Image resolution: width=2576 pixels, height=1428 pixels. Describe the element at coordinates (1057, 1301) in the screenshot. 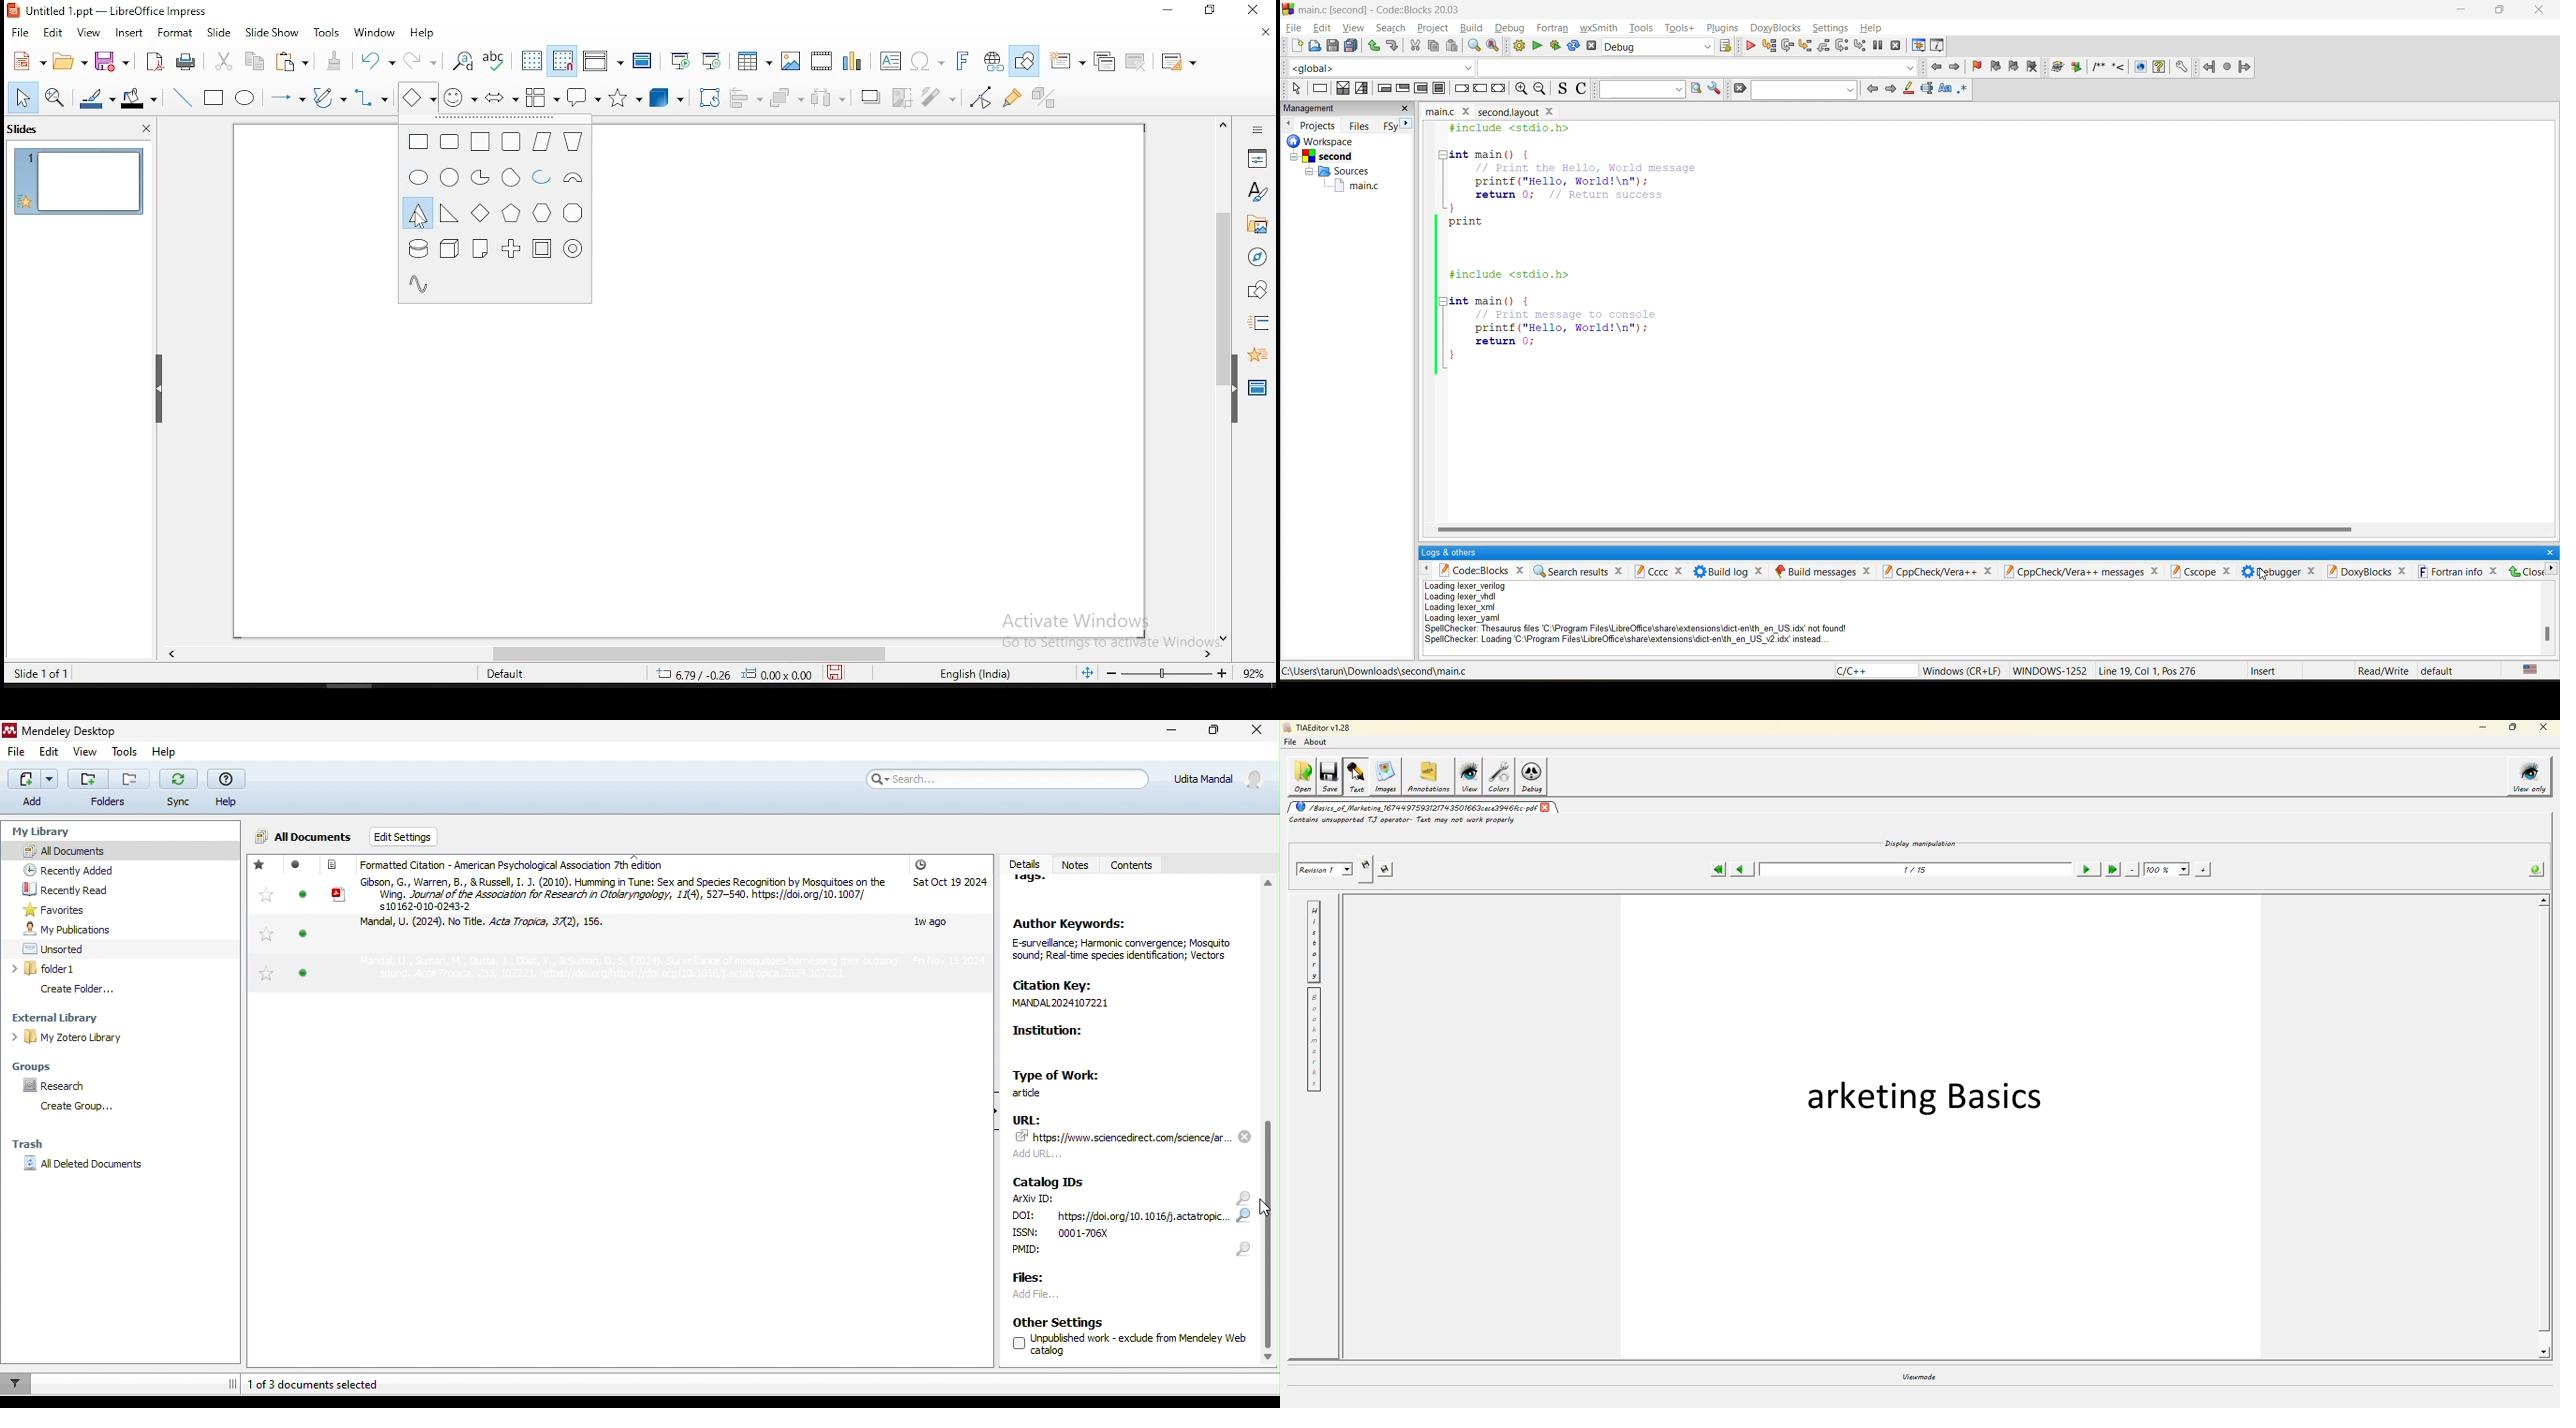

I see `add file` at that location.